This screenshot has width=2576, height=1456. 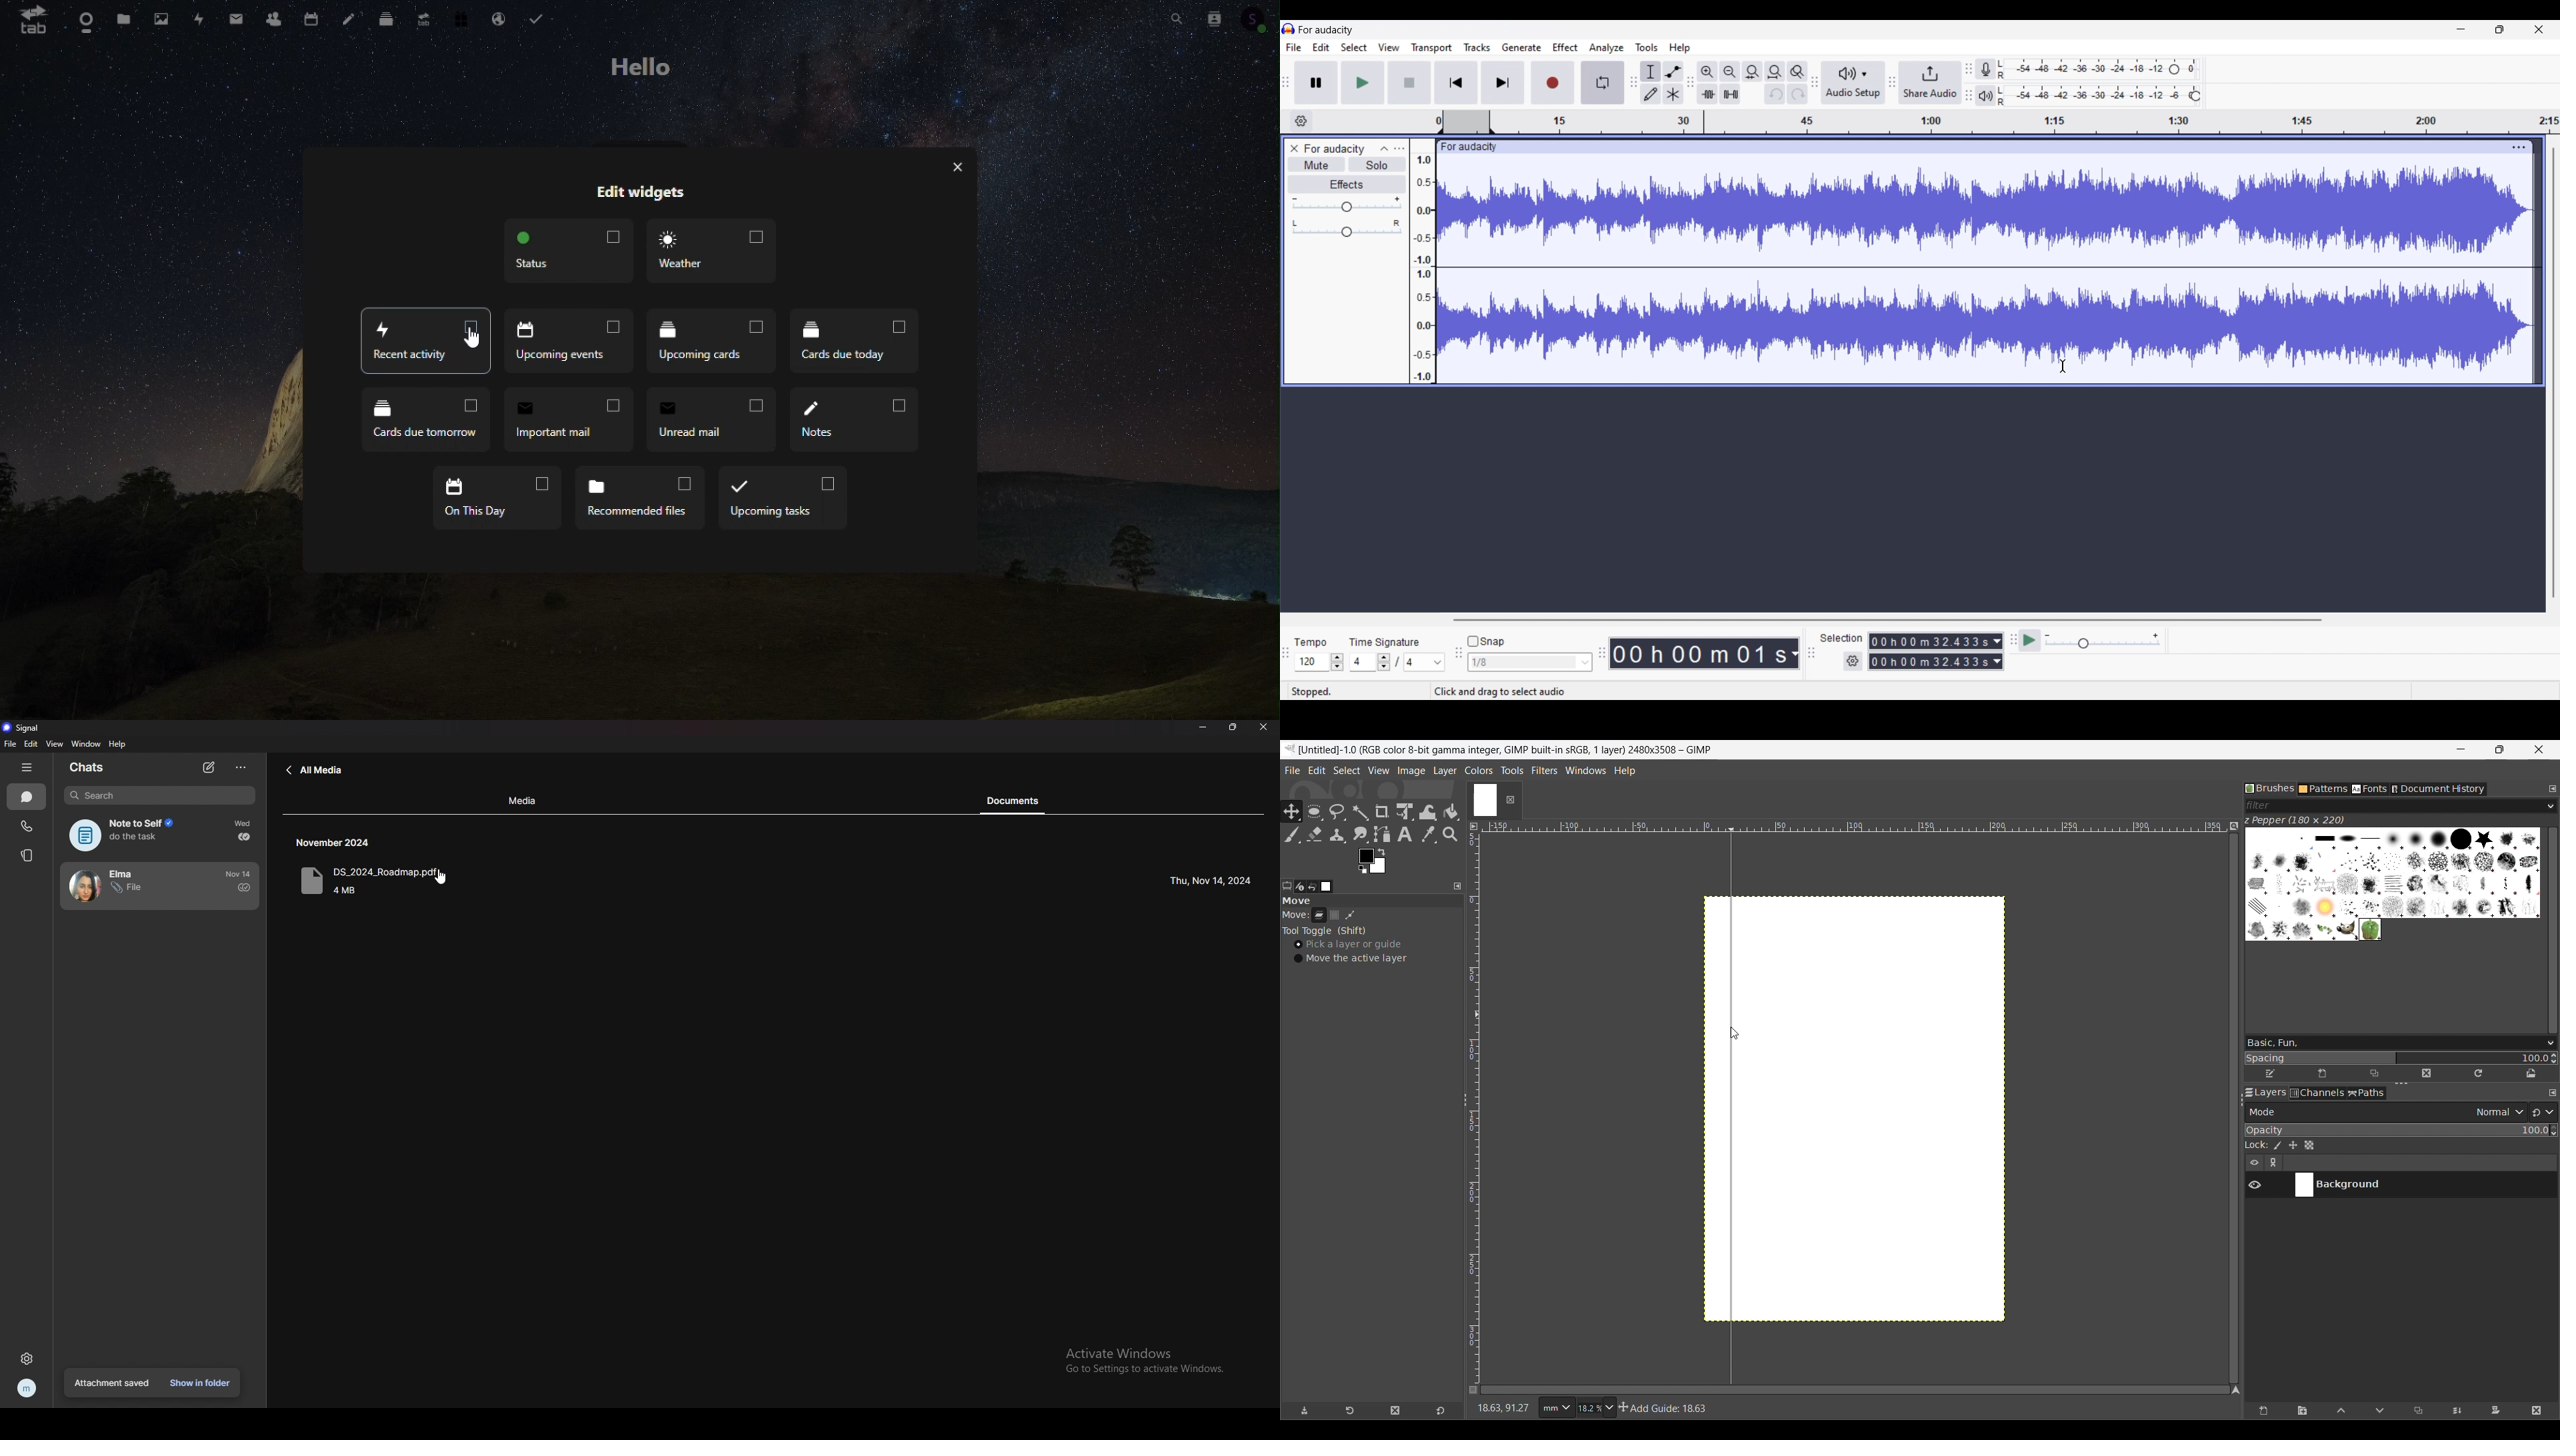 What do you see at coordinates (245, 823) in the screenshot?
I see `time` at bounding box center [245, 823].